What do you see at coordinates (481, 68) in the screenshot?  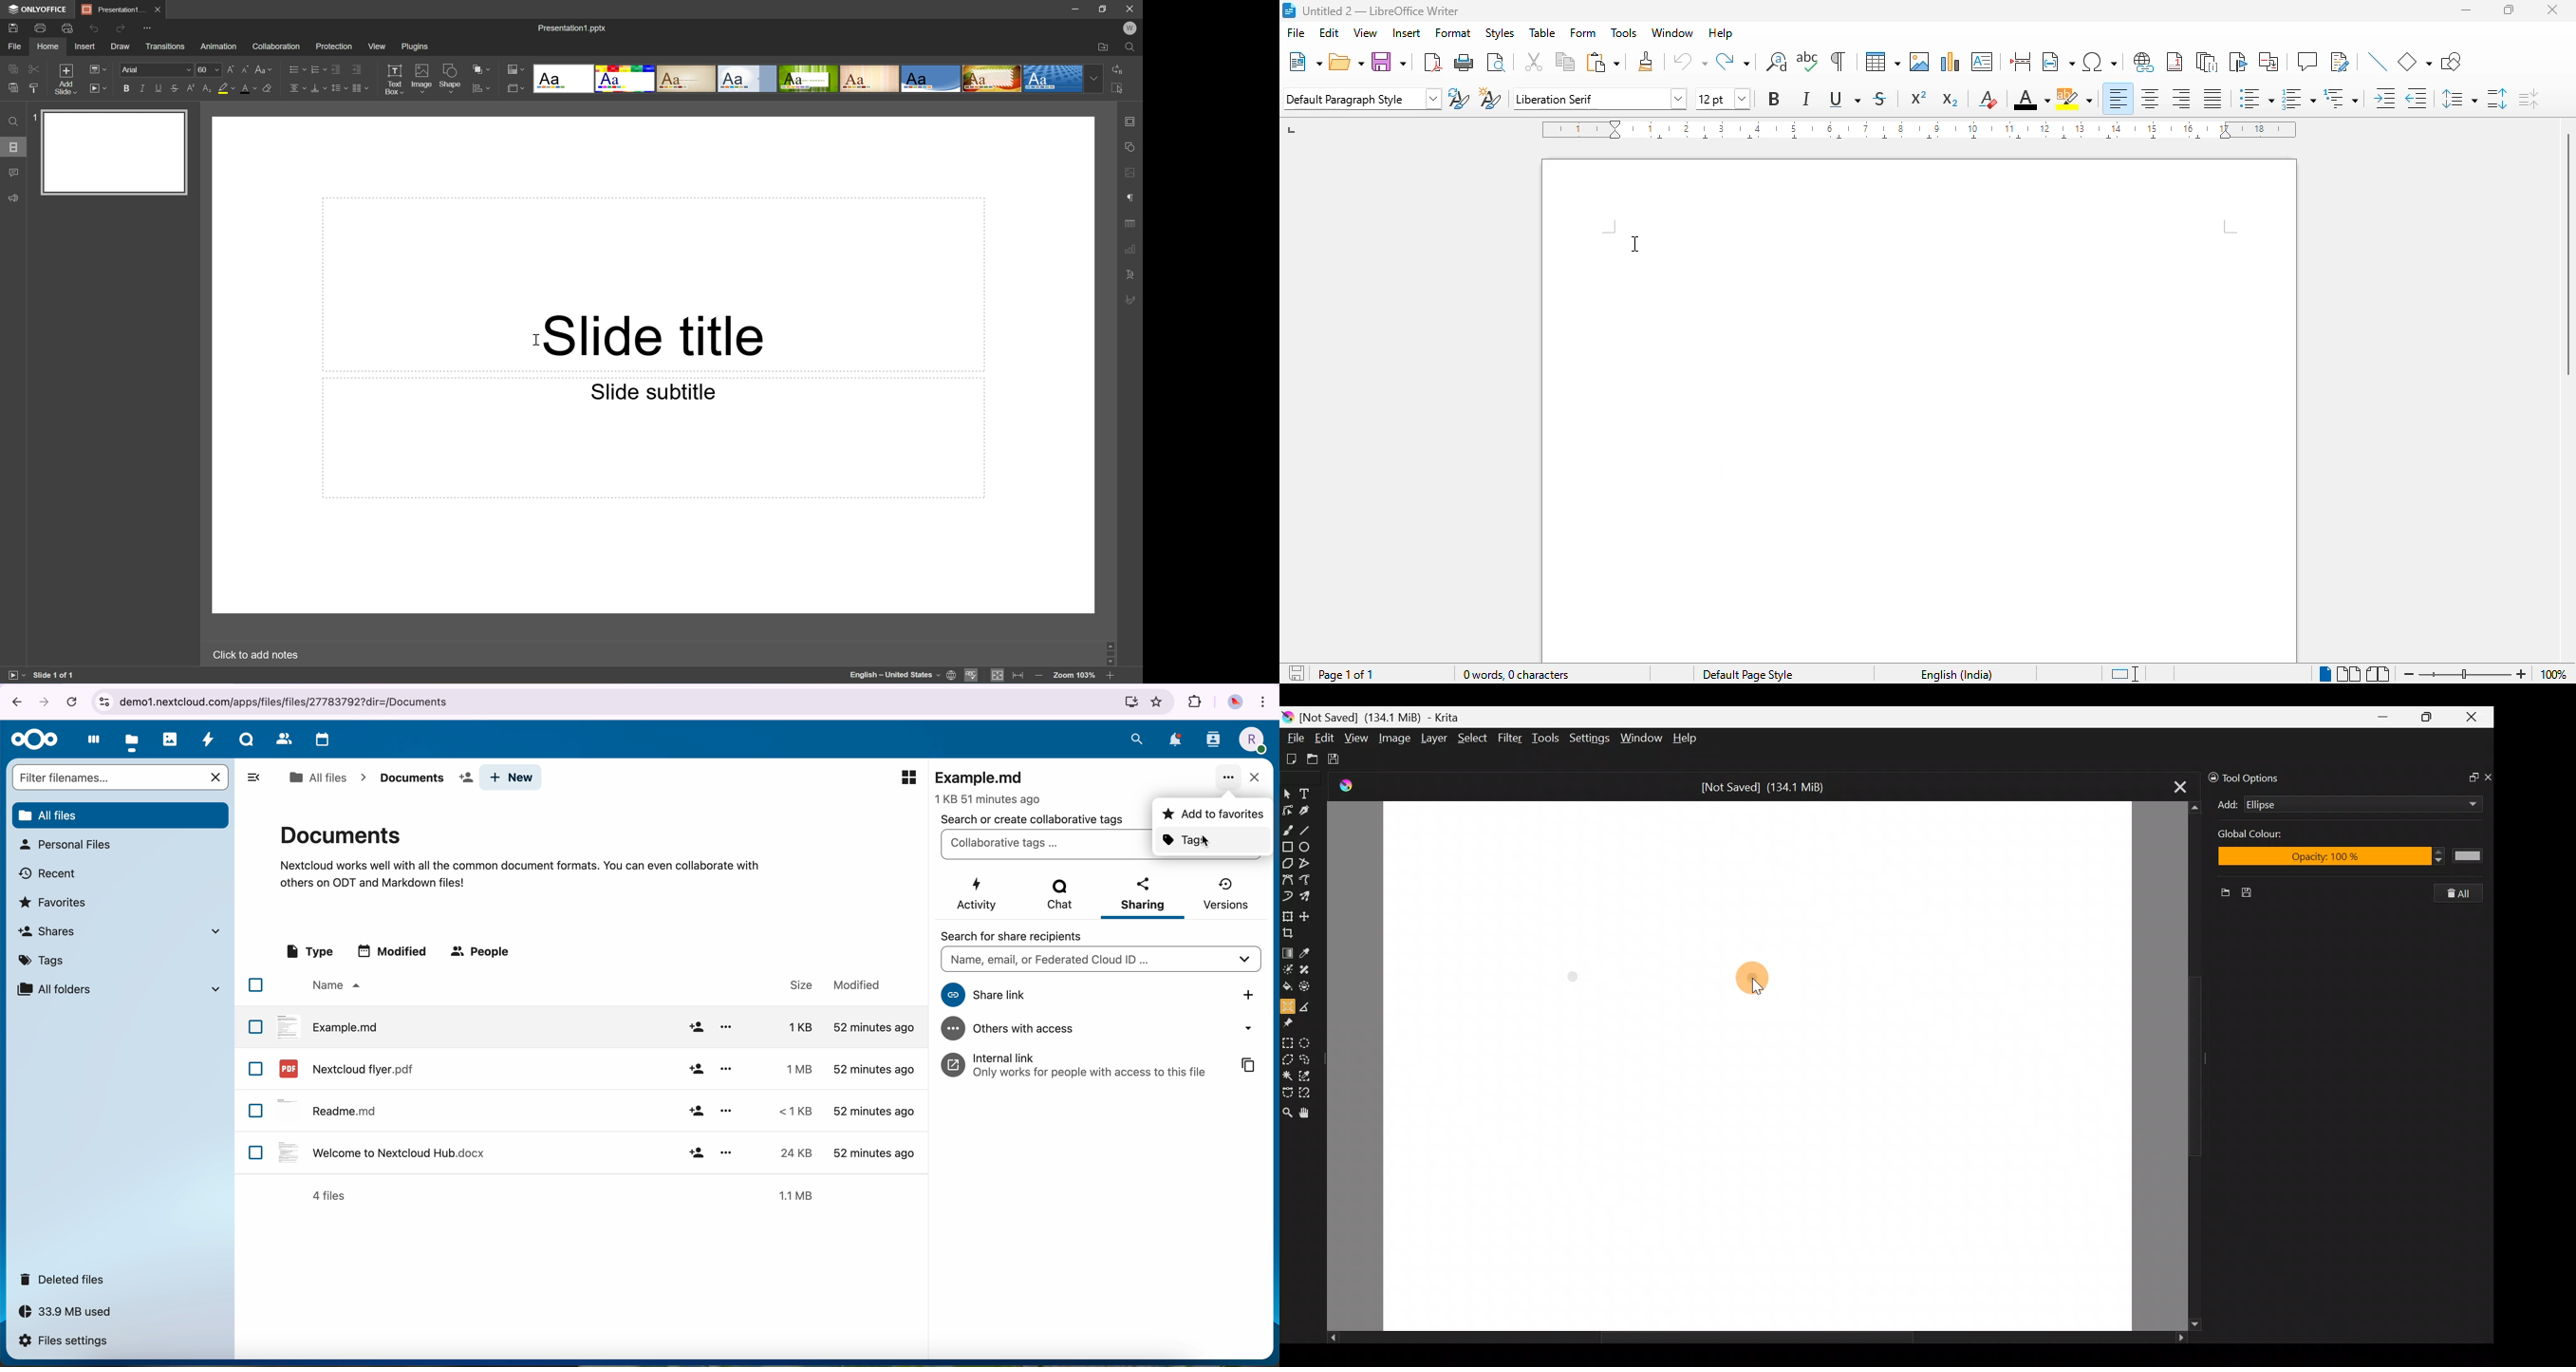 I see `Arrange shape` at bounding box center [481, 68].